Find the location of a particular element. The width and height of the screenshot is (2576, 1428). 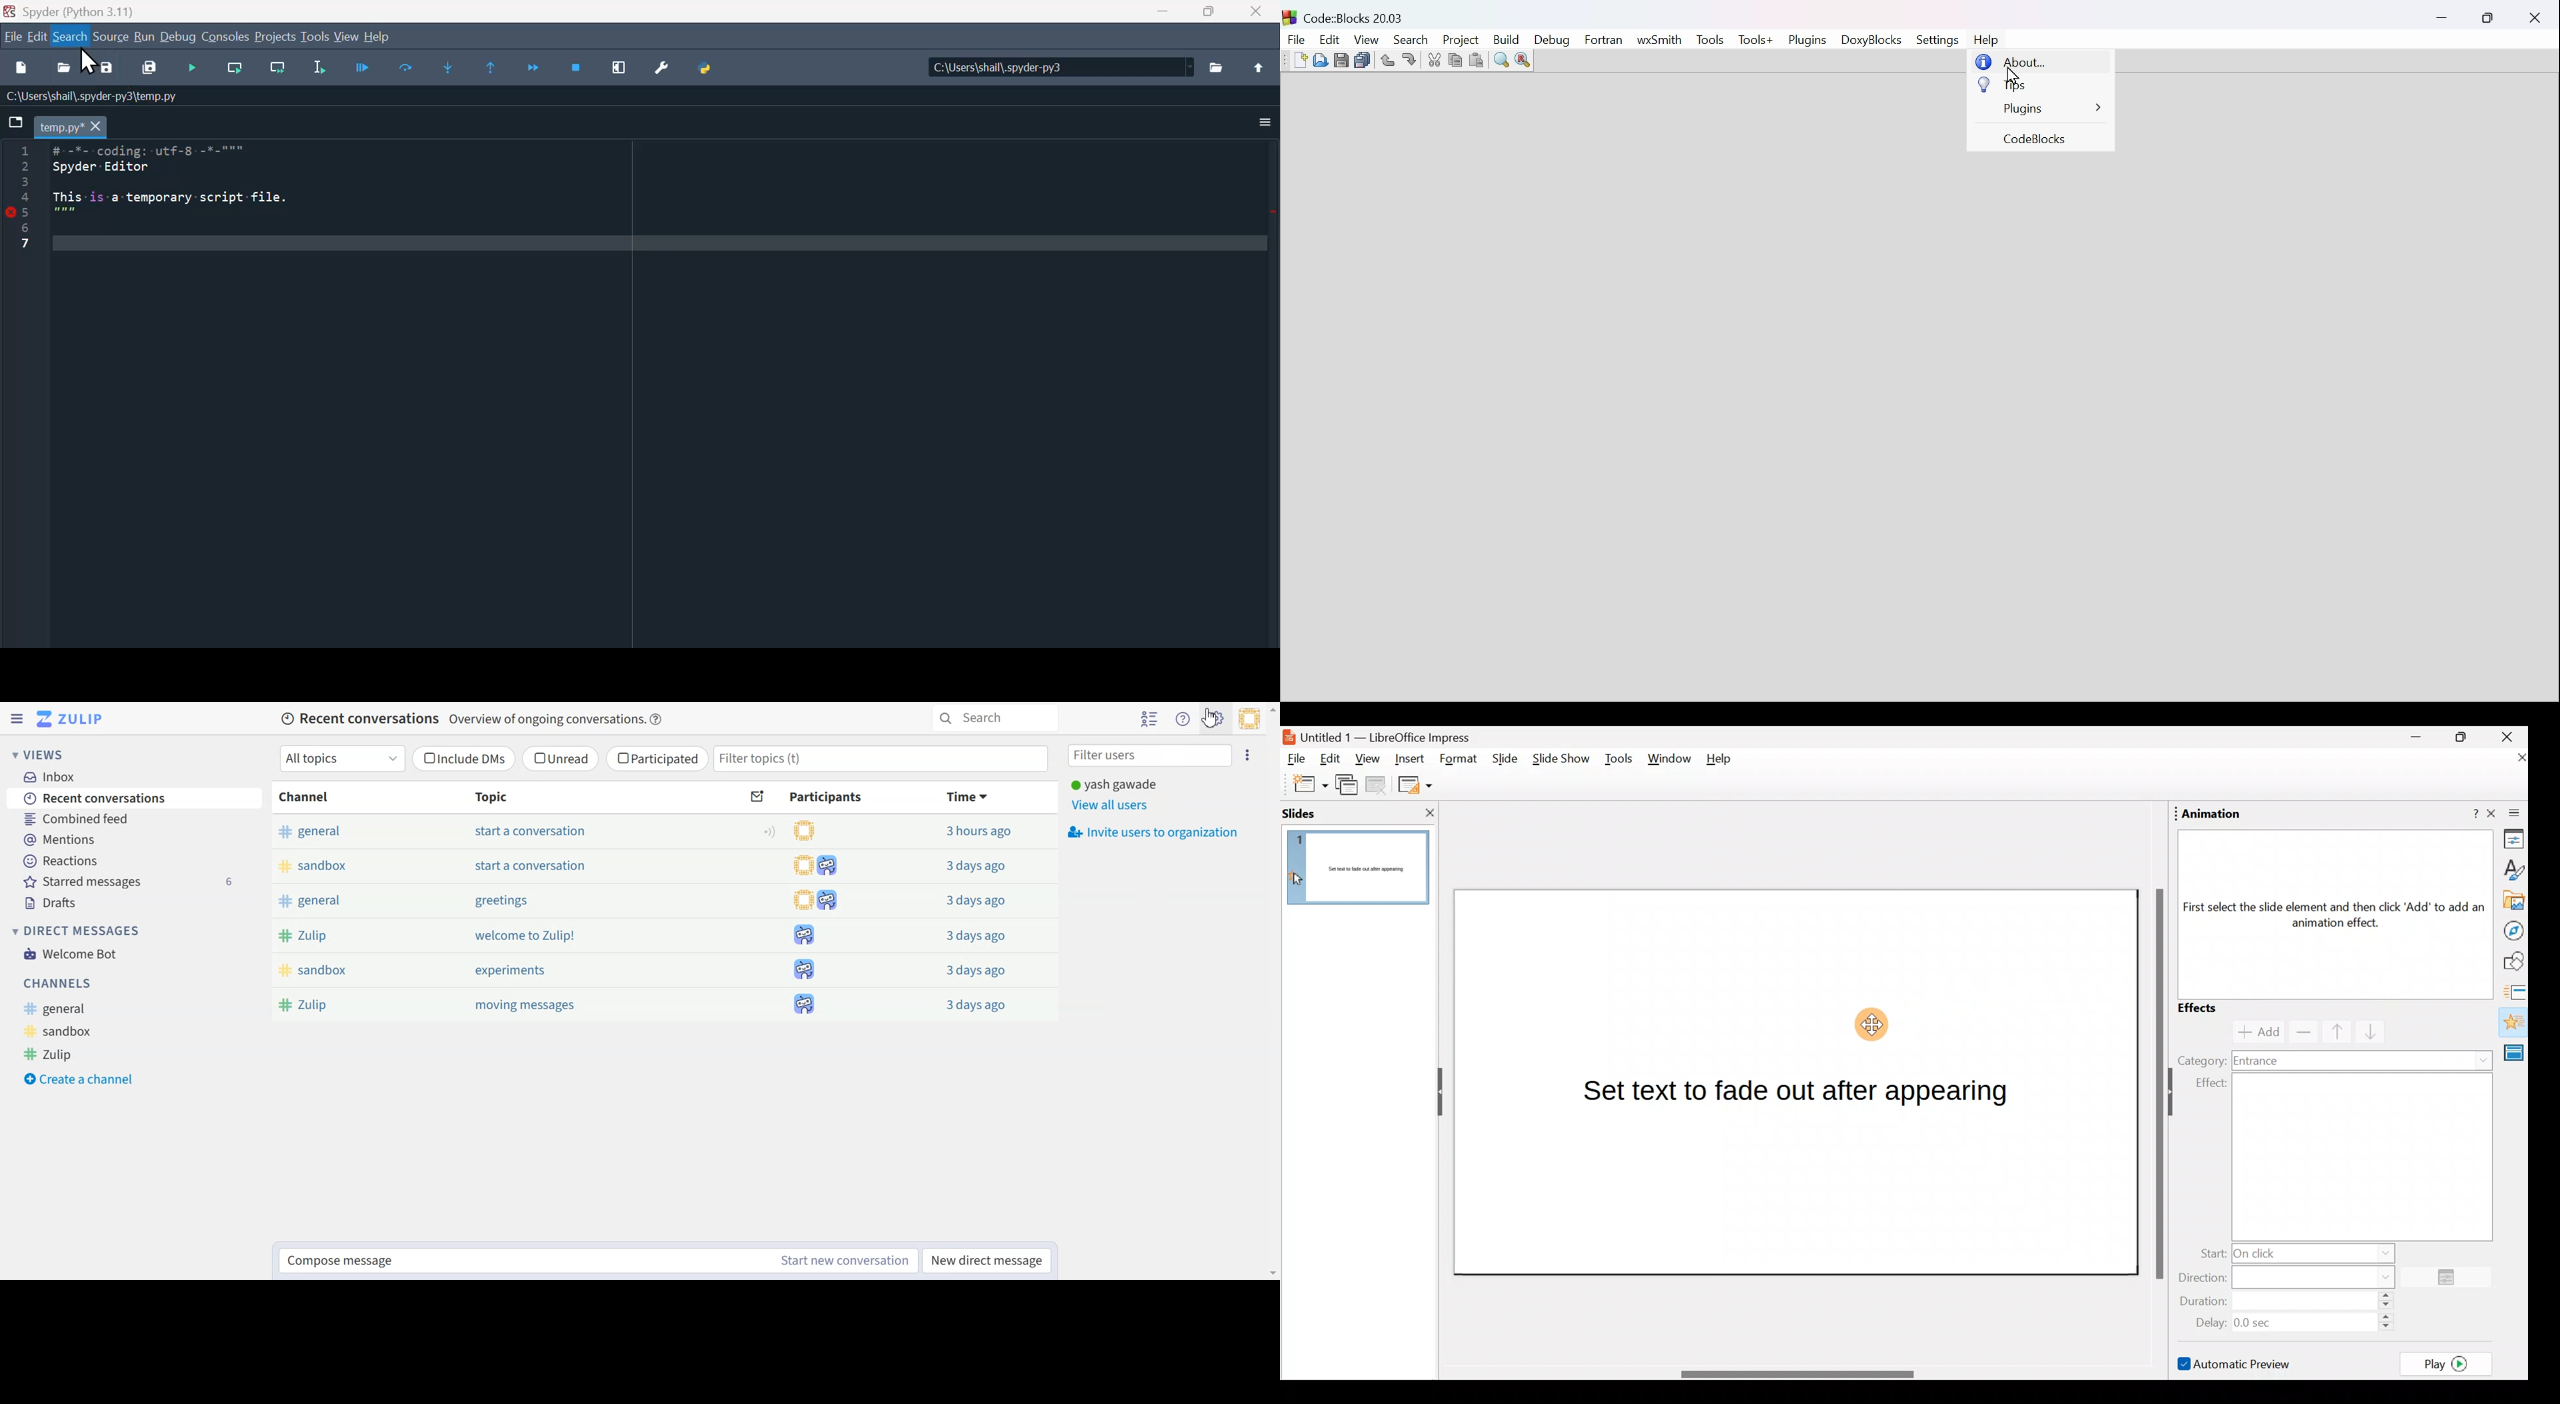

Navigator is located at coordinates (2510, 930).